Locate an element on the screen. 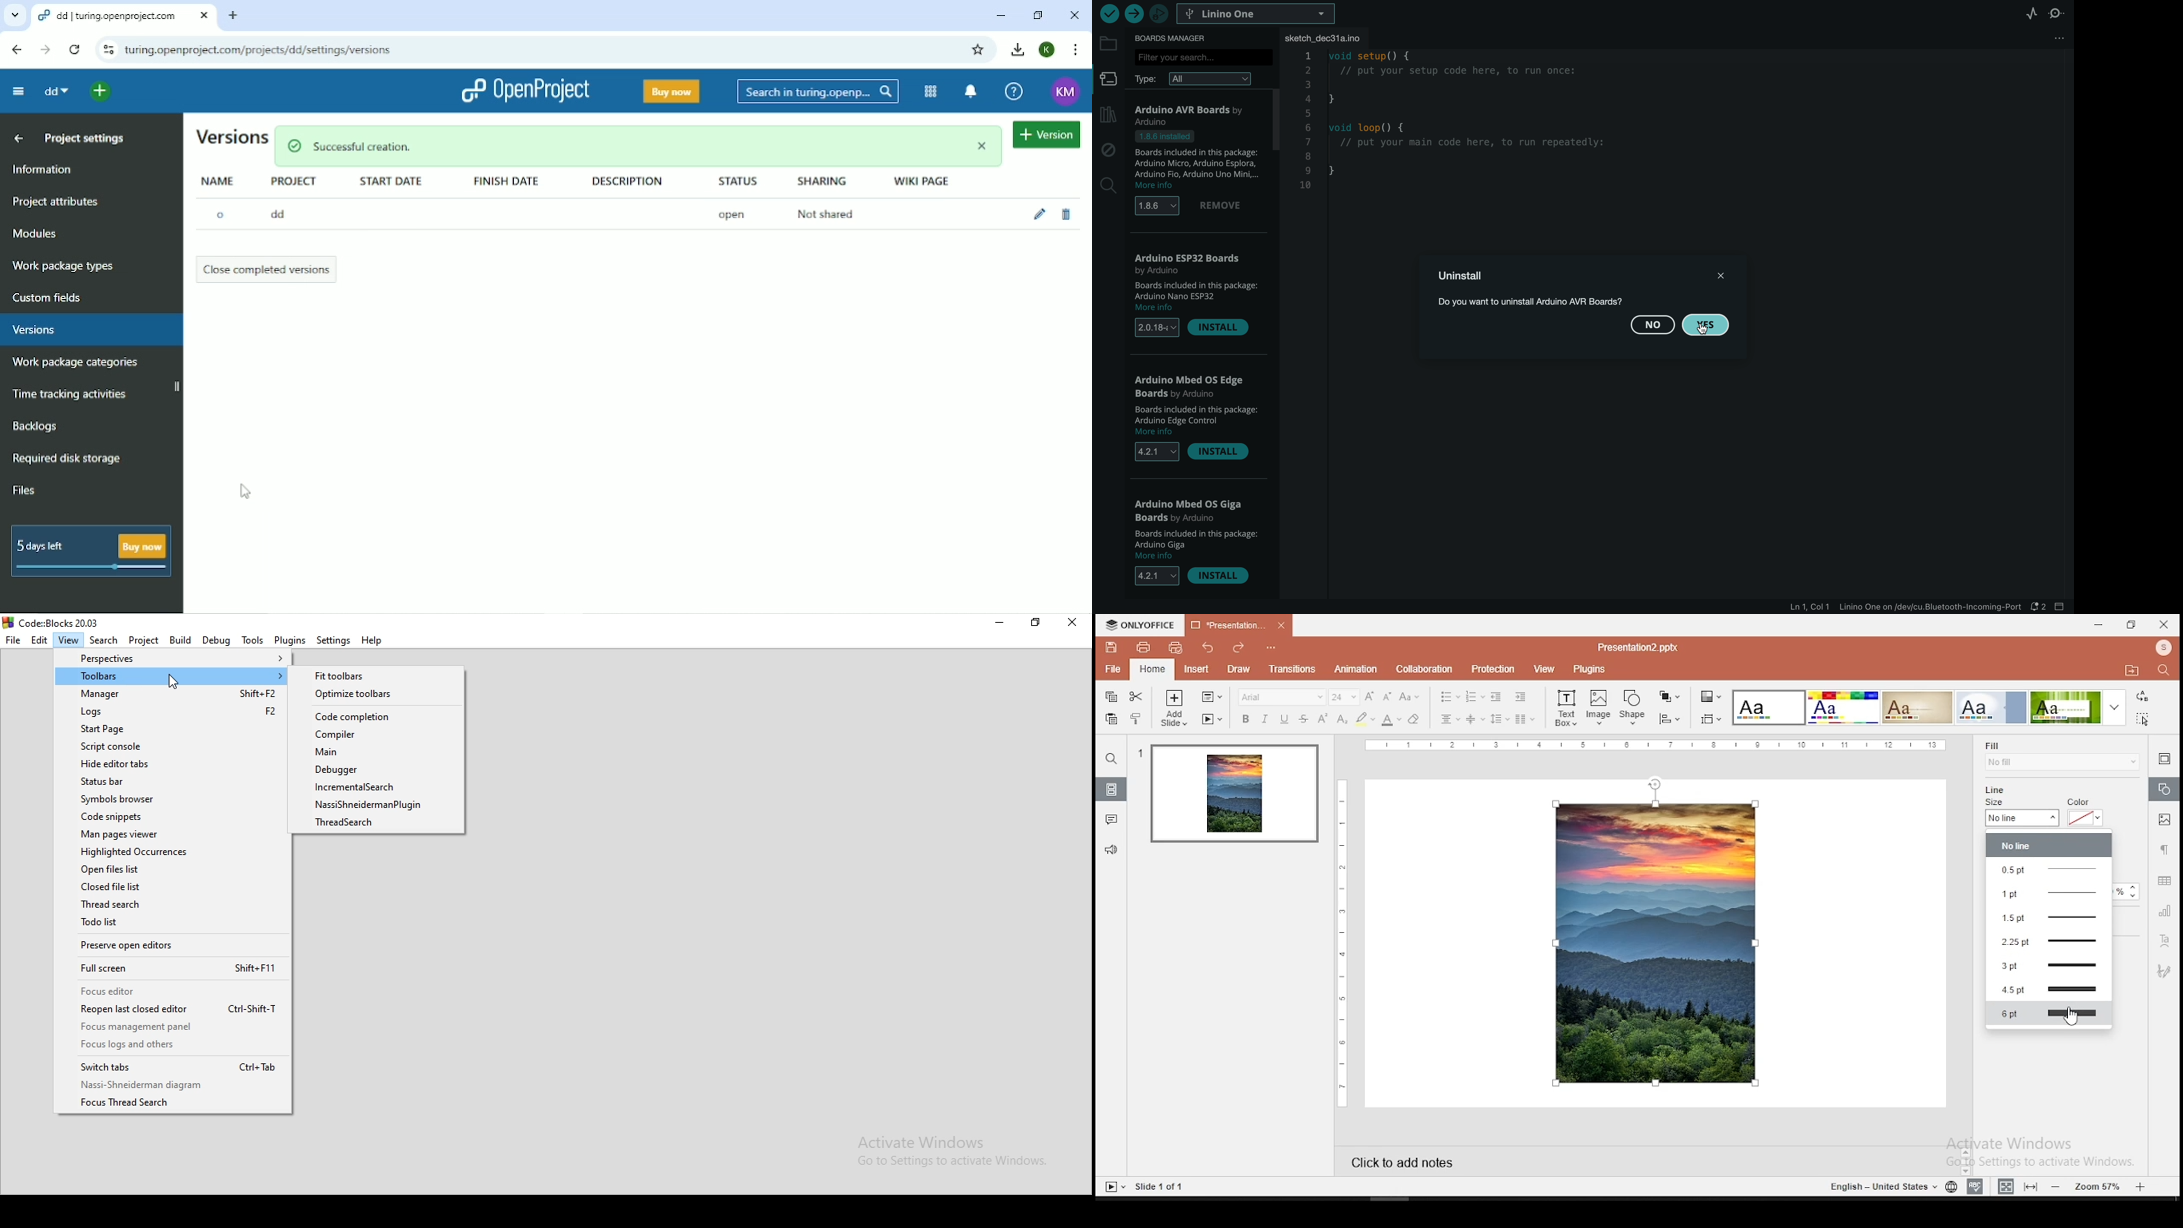  Edit  is located at coordinates (41, 640).